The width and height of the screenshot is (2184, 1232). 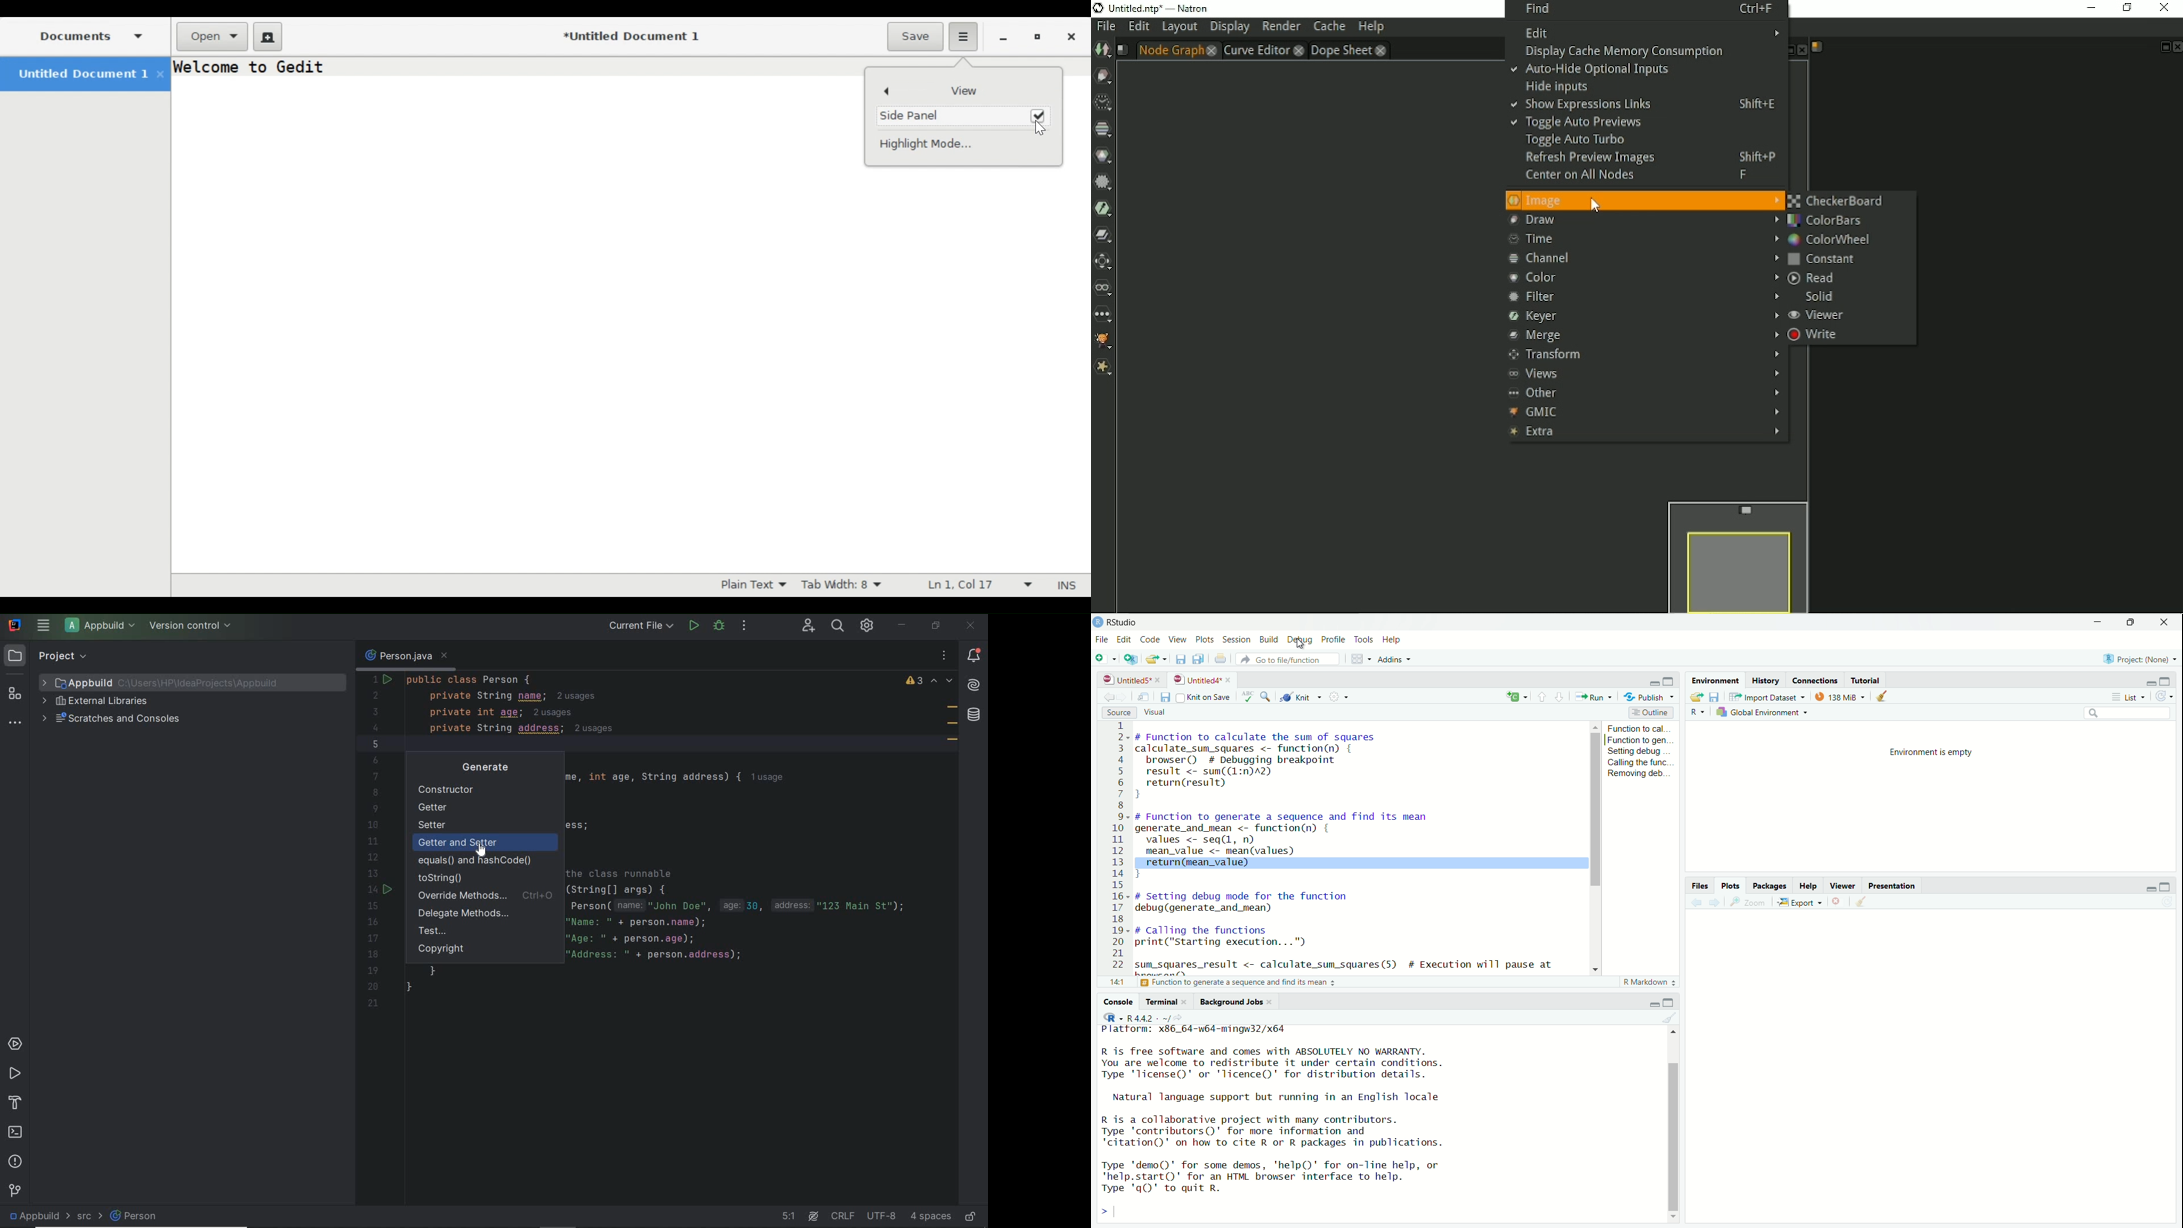 I want to click on save current document, so click(x=1164, y=696).